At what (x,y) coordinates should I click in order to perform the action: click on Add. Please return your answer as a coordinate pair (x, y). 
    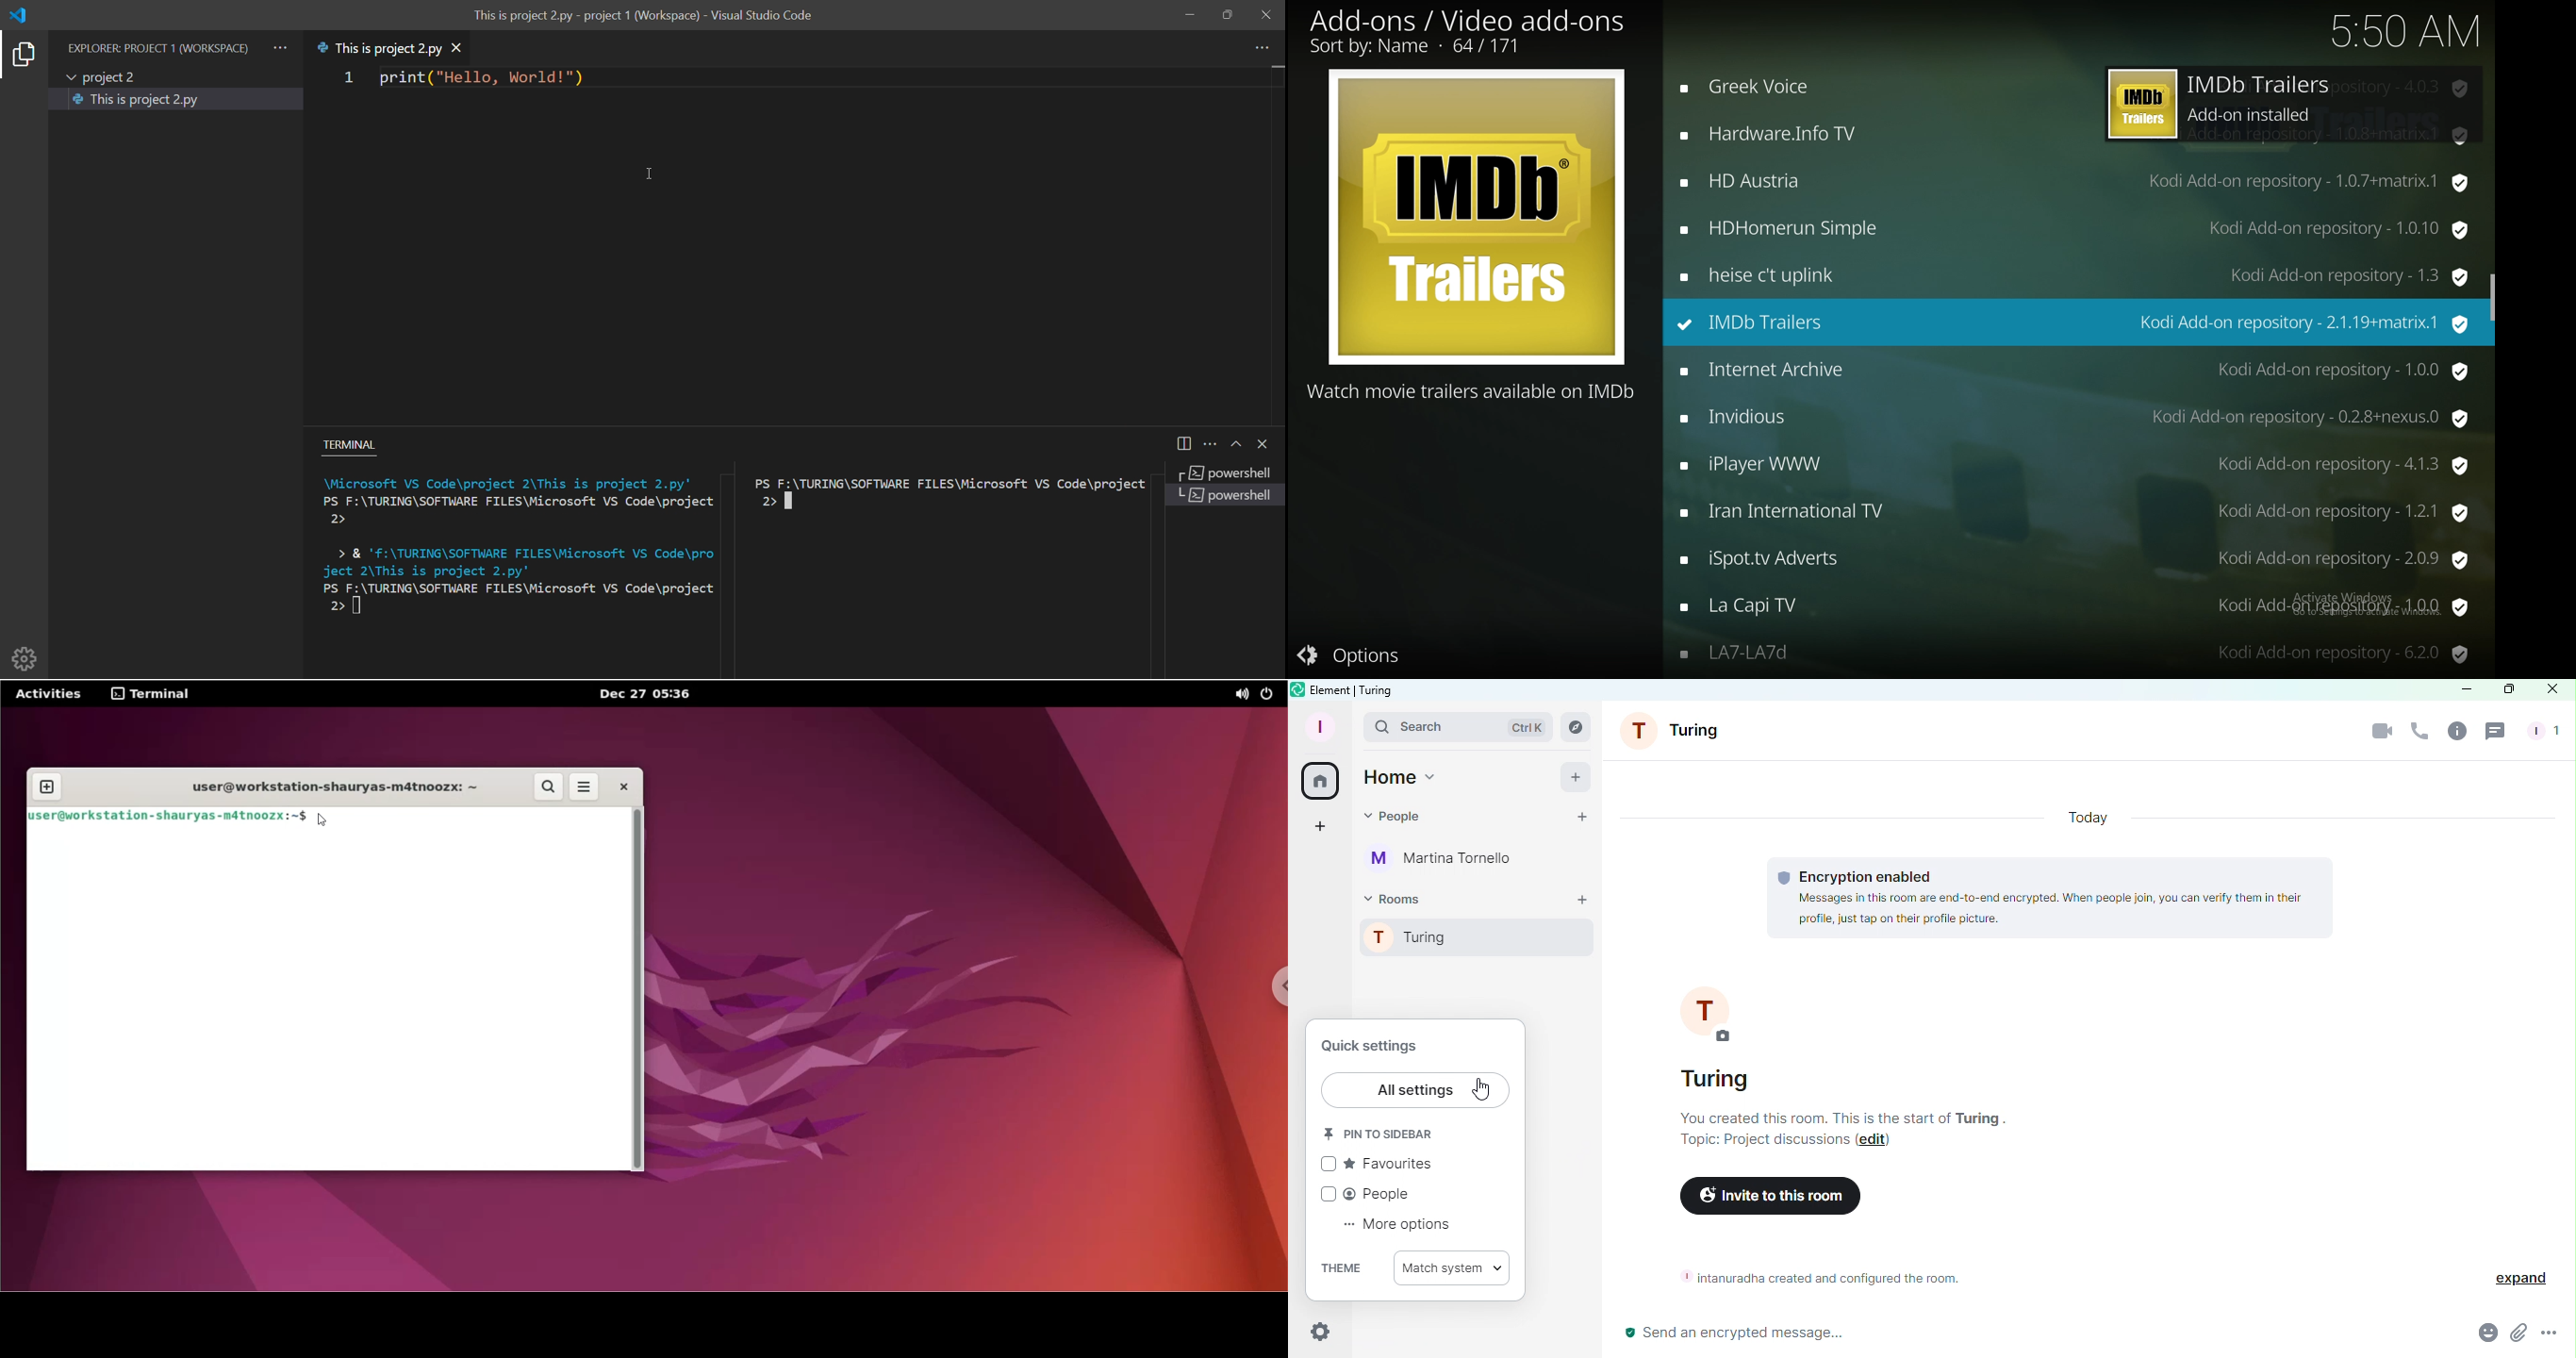
    Looking at the image, I should click on (1574, 774).